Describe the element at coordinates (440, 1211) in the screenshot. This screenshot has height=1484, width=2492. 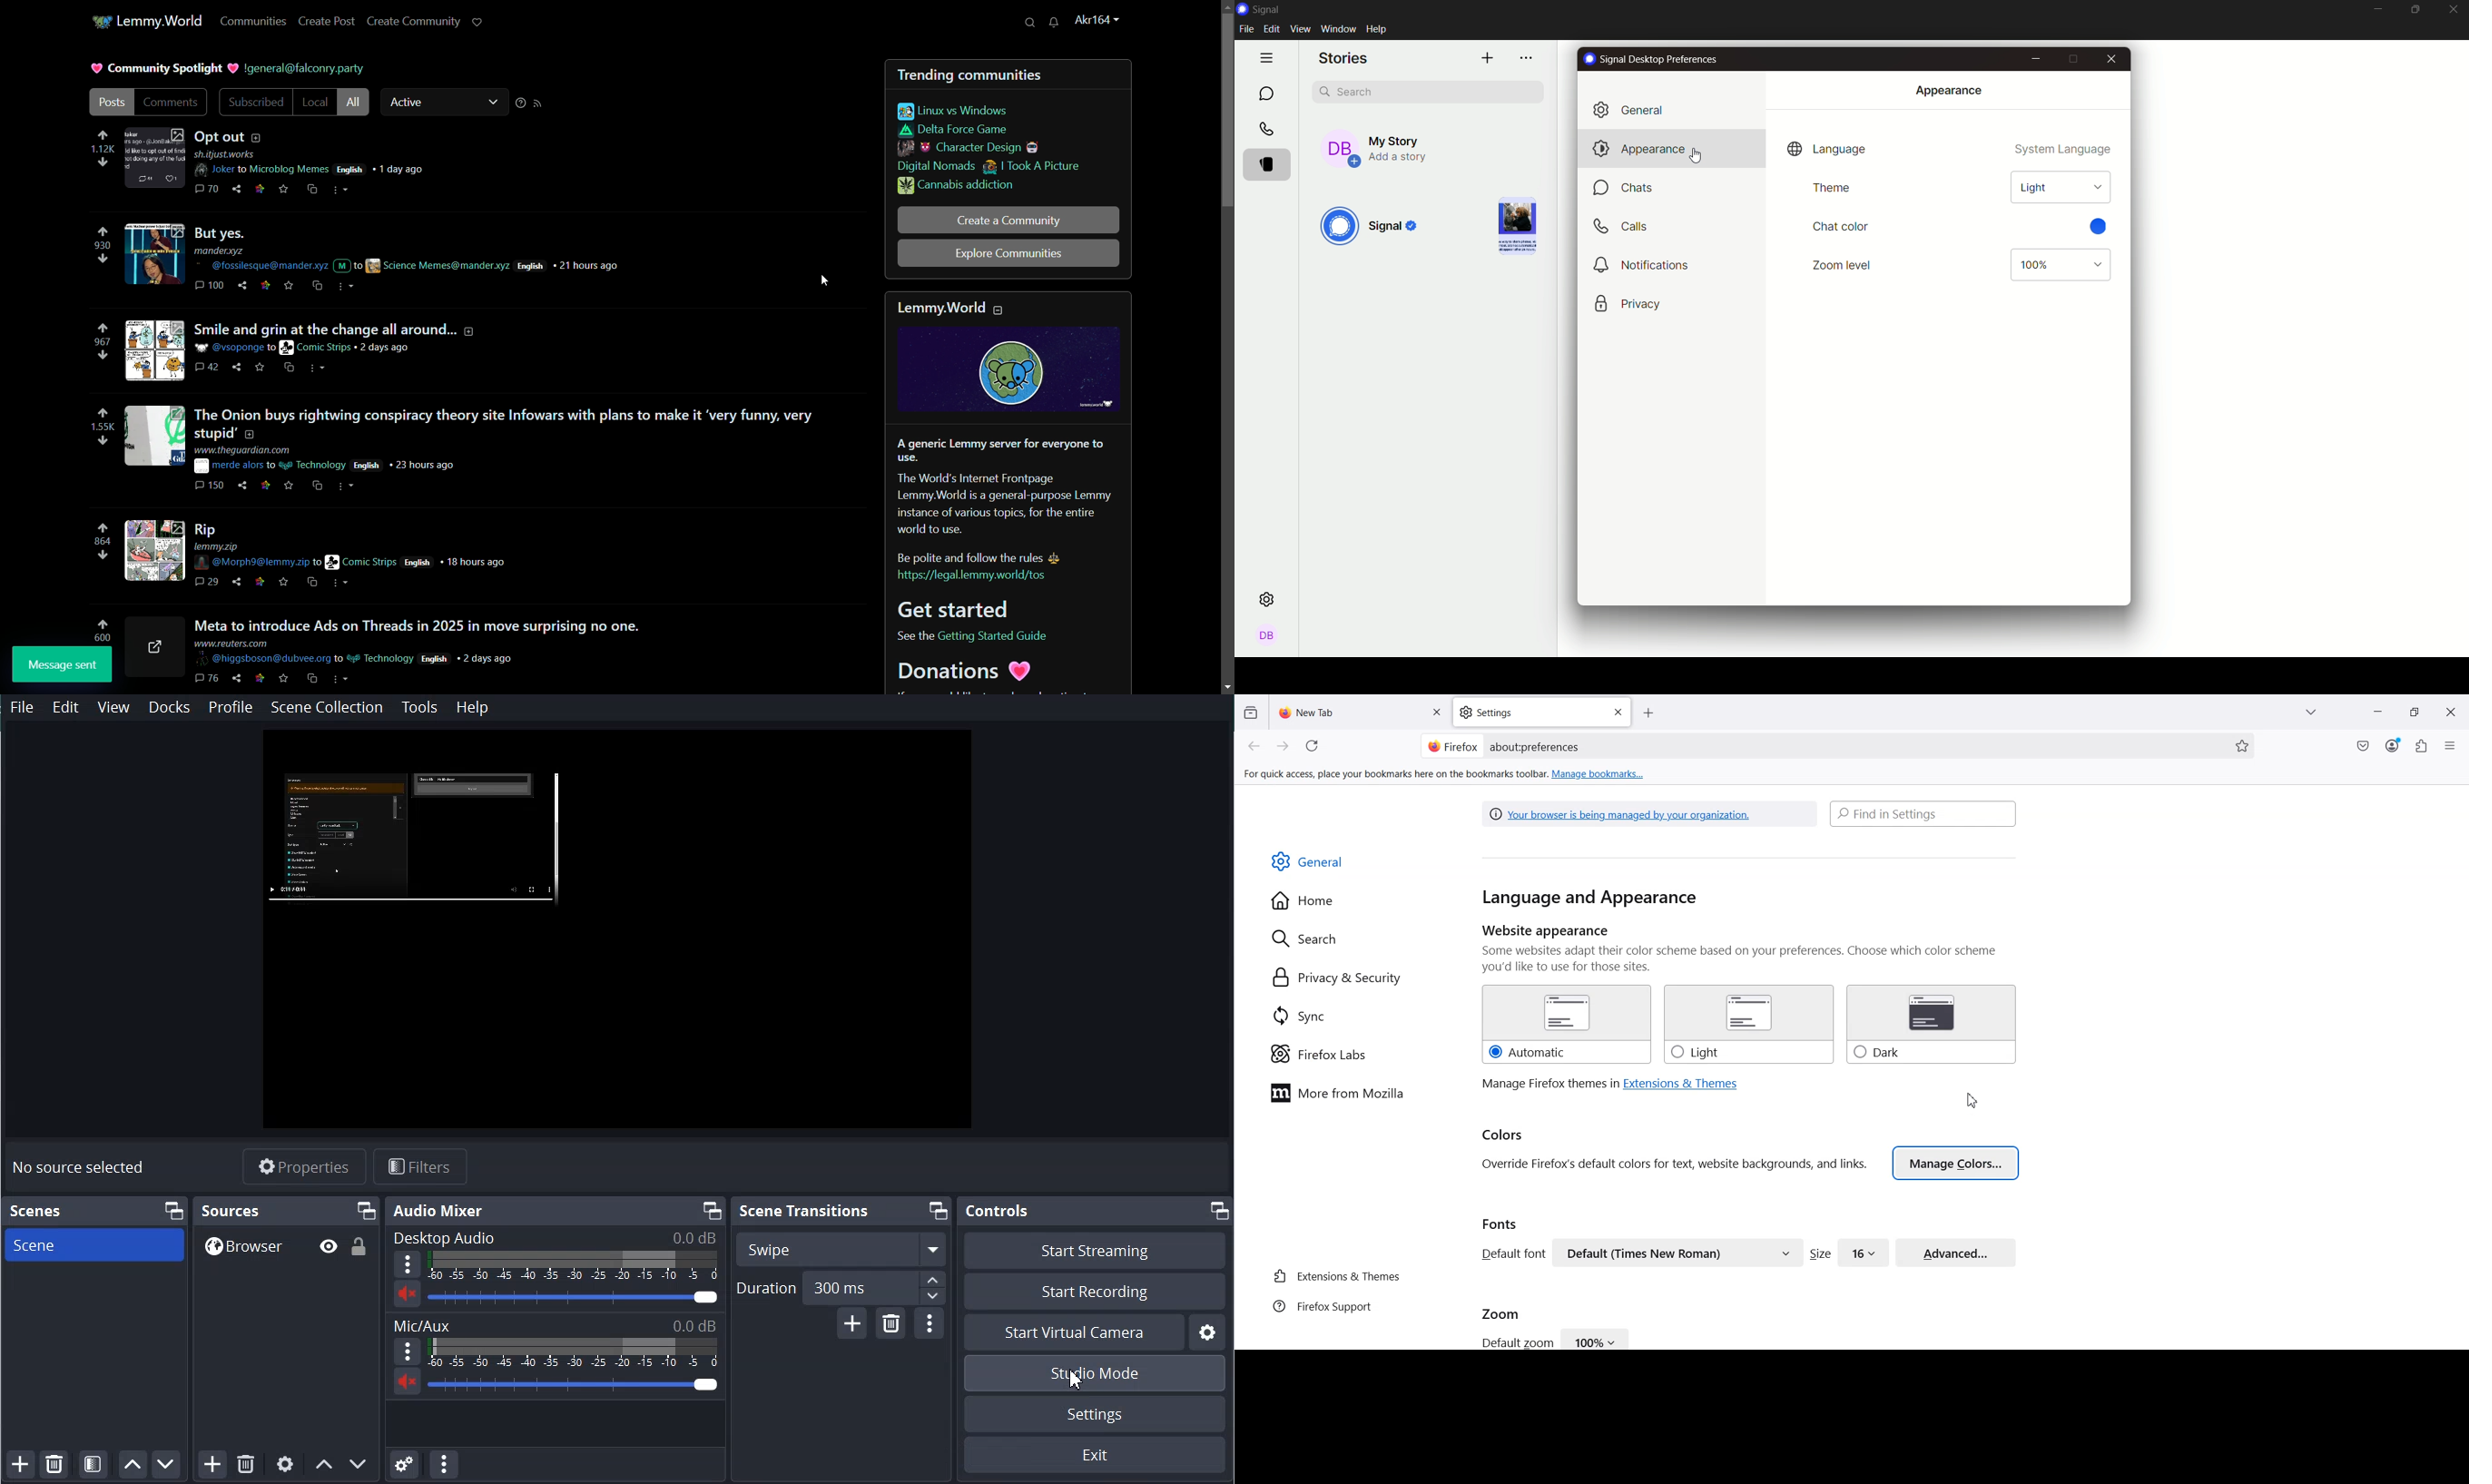
I see `Audio Mixer` at that location.